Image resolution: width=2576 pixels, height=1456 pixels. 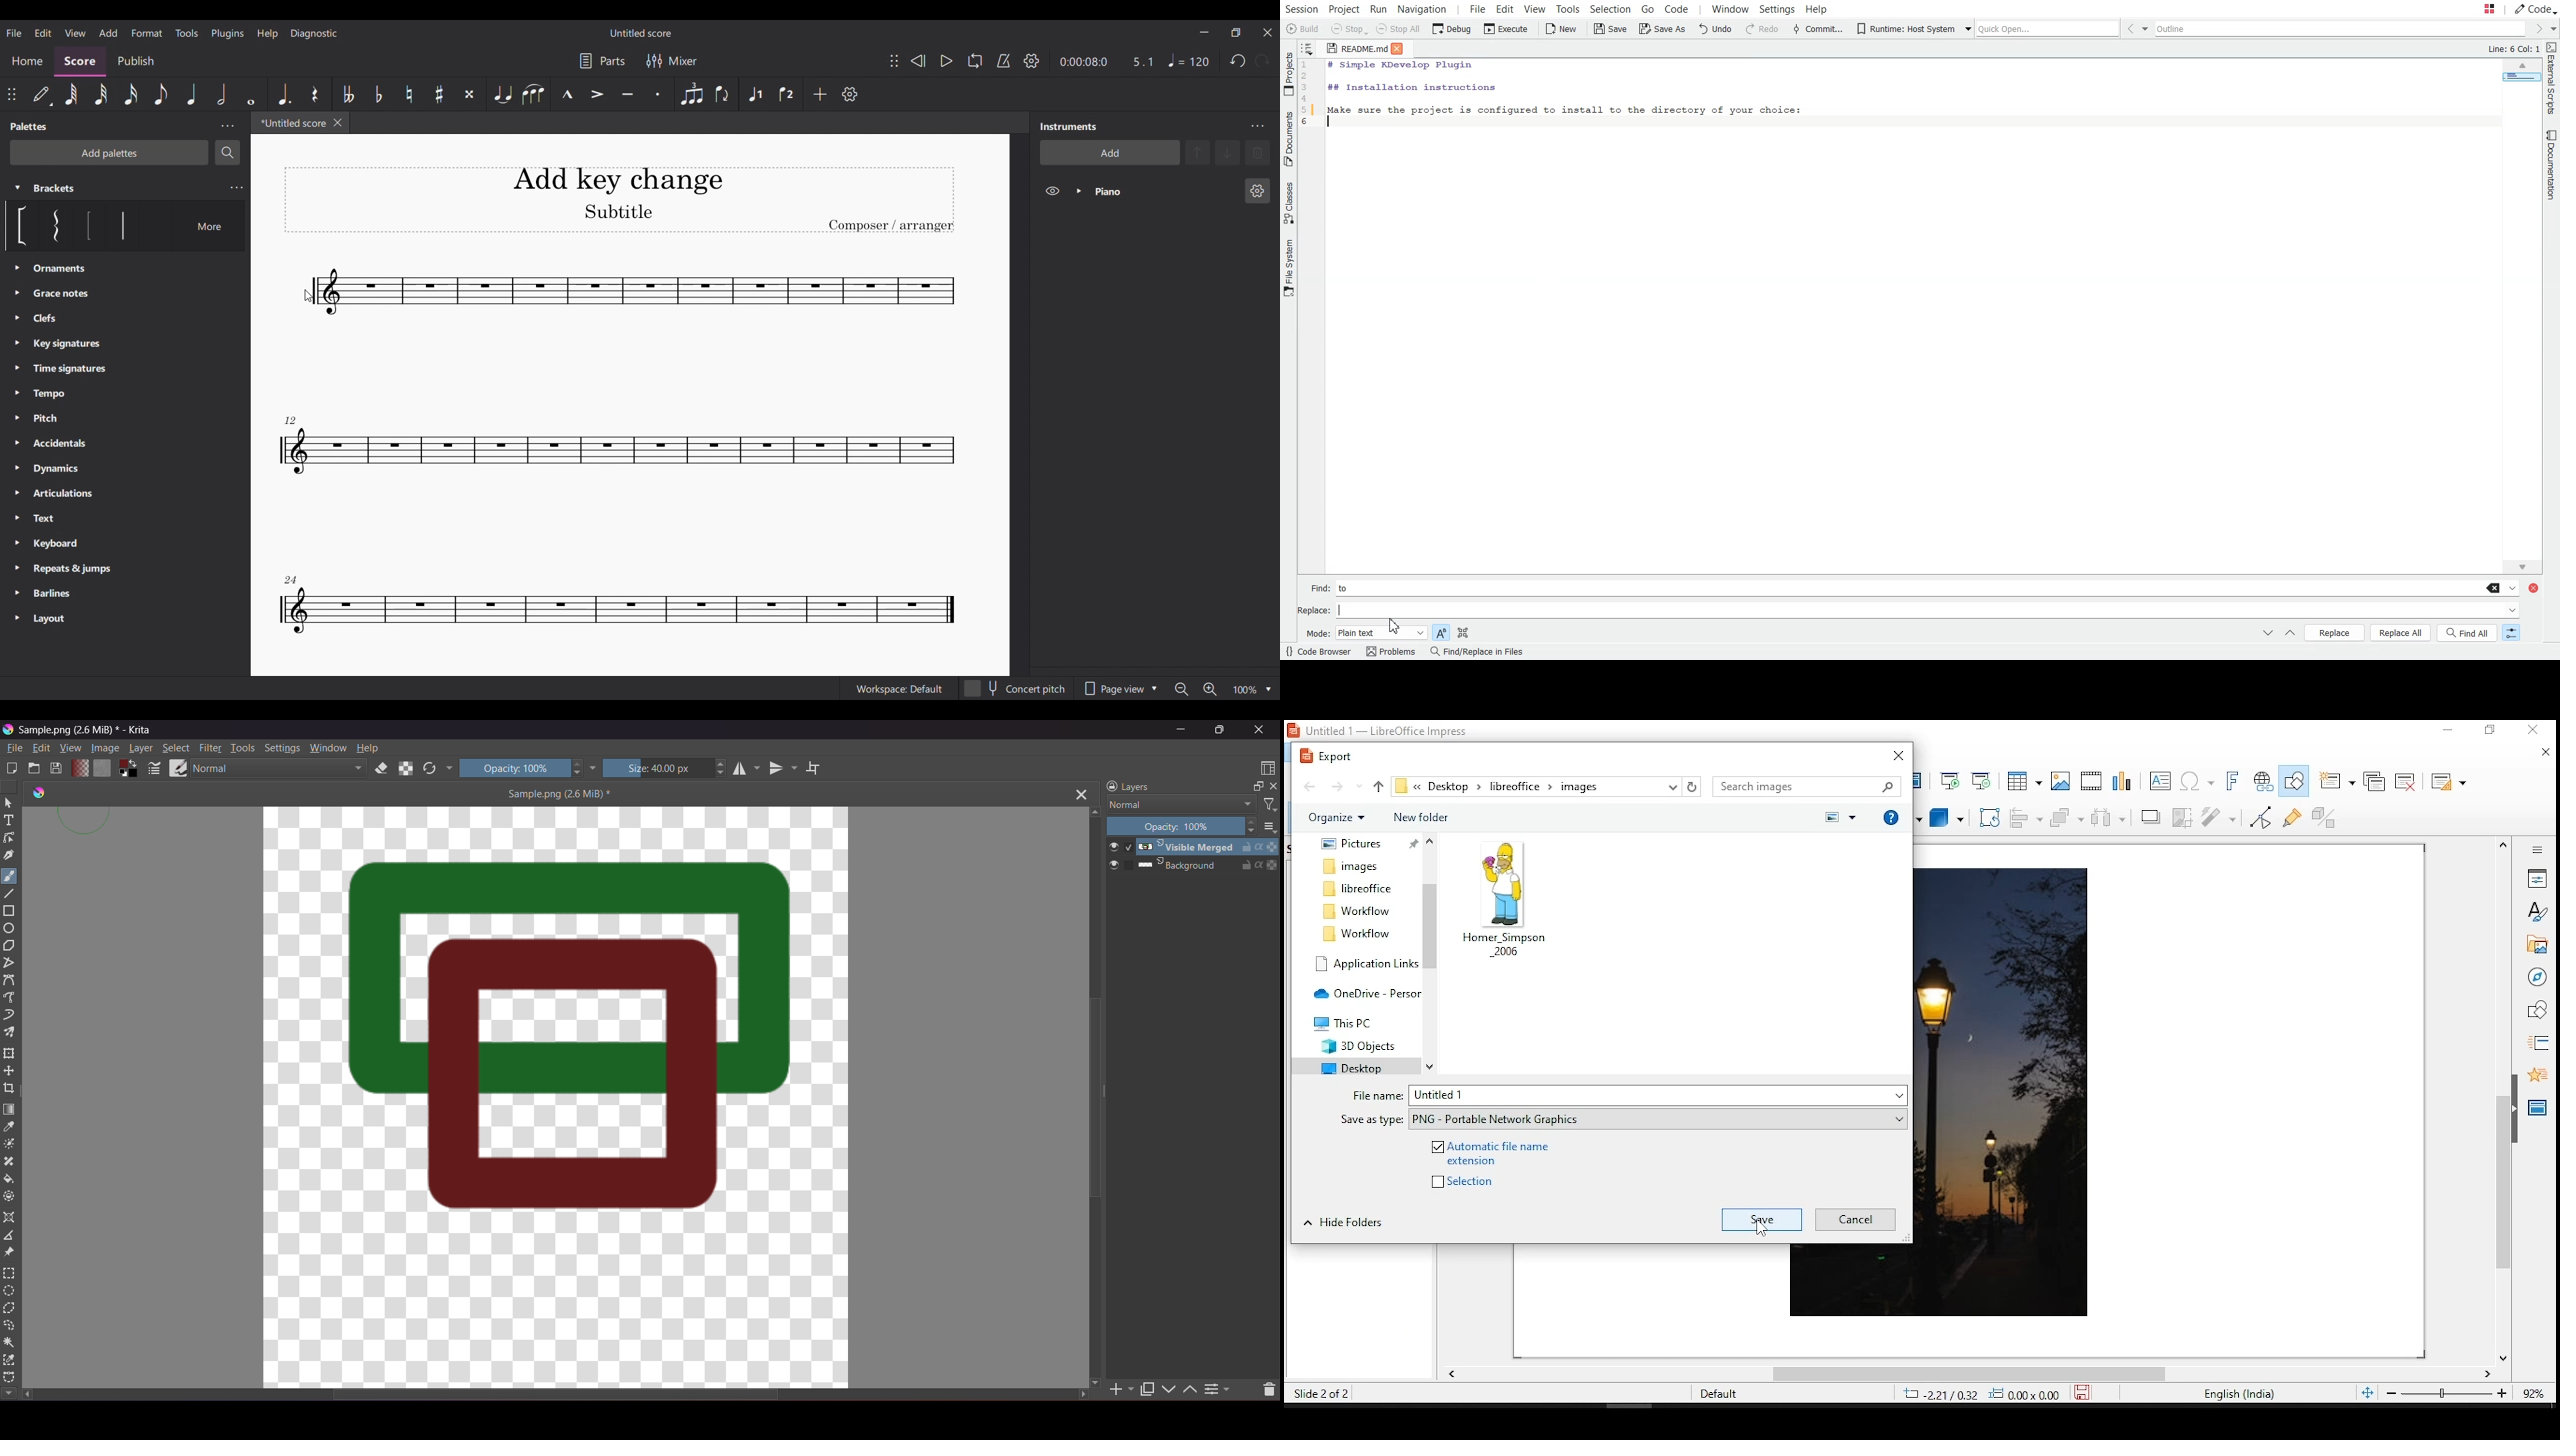 I want to click on slide transition, so click(x=2541, y=1044).